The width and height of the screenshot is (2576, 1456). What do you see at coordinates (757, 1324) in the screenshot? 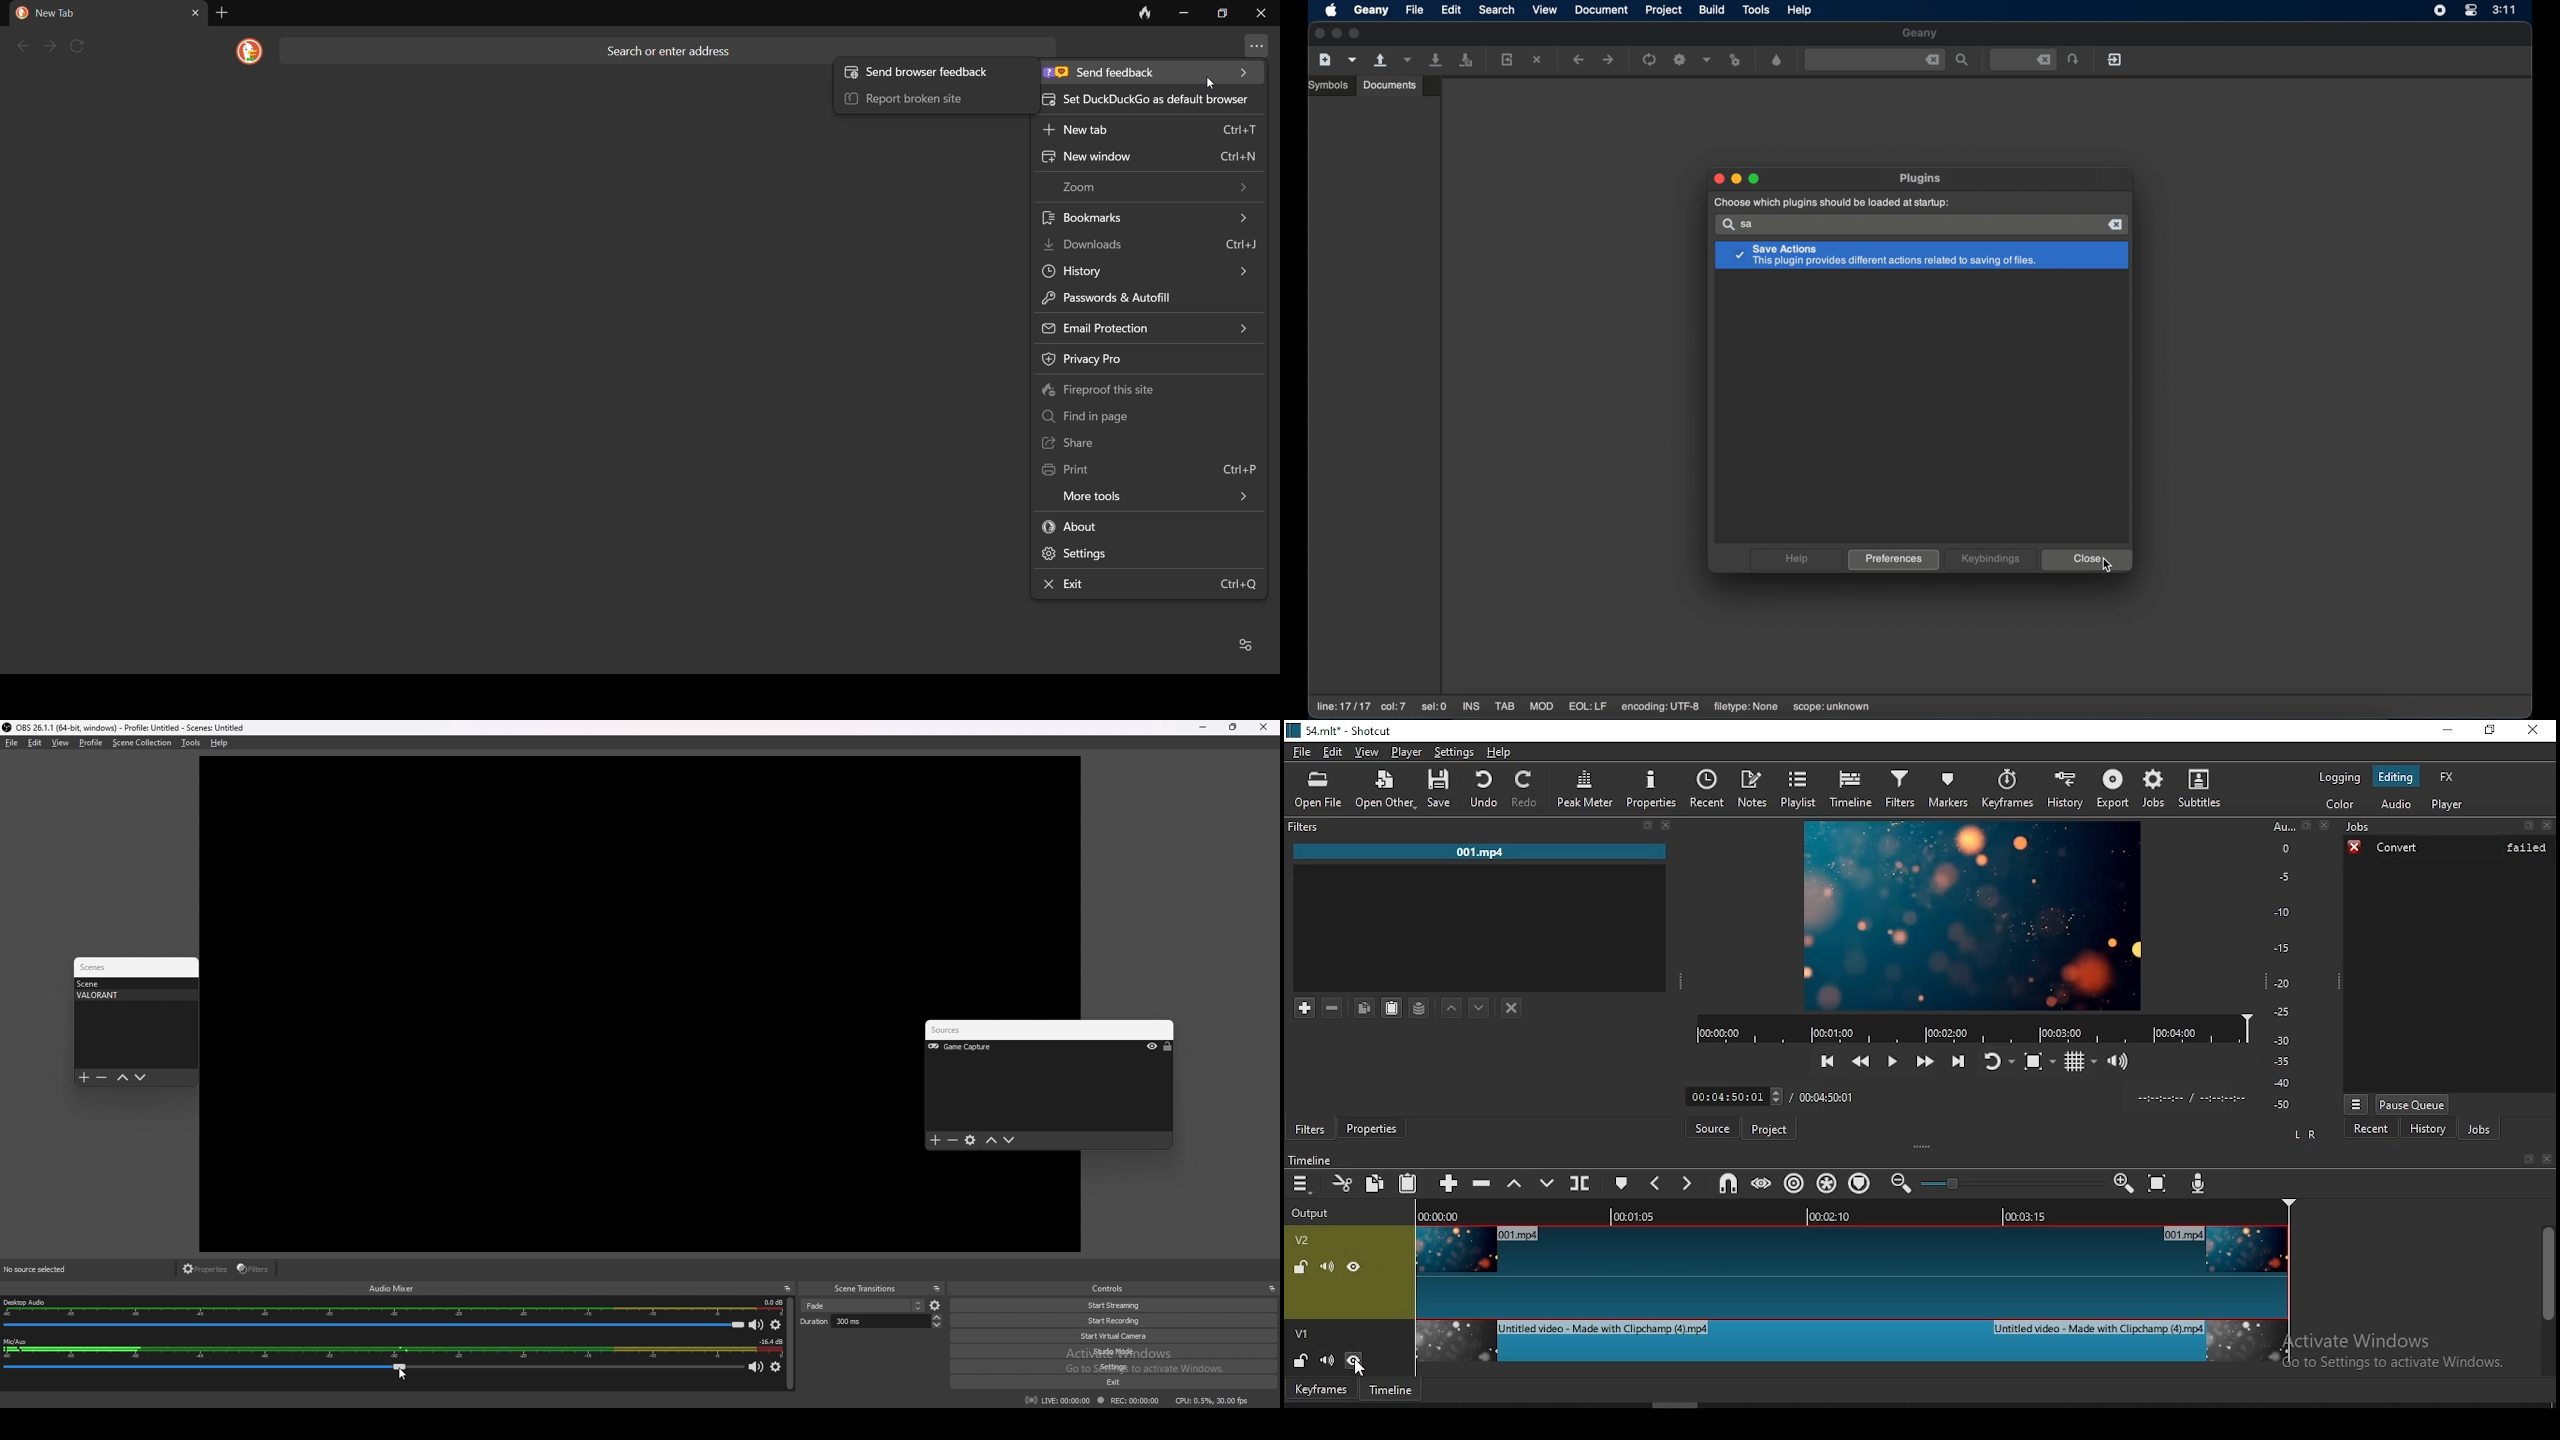
I see `mute desktop audio` at bounding box center [757, 1324].